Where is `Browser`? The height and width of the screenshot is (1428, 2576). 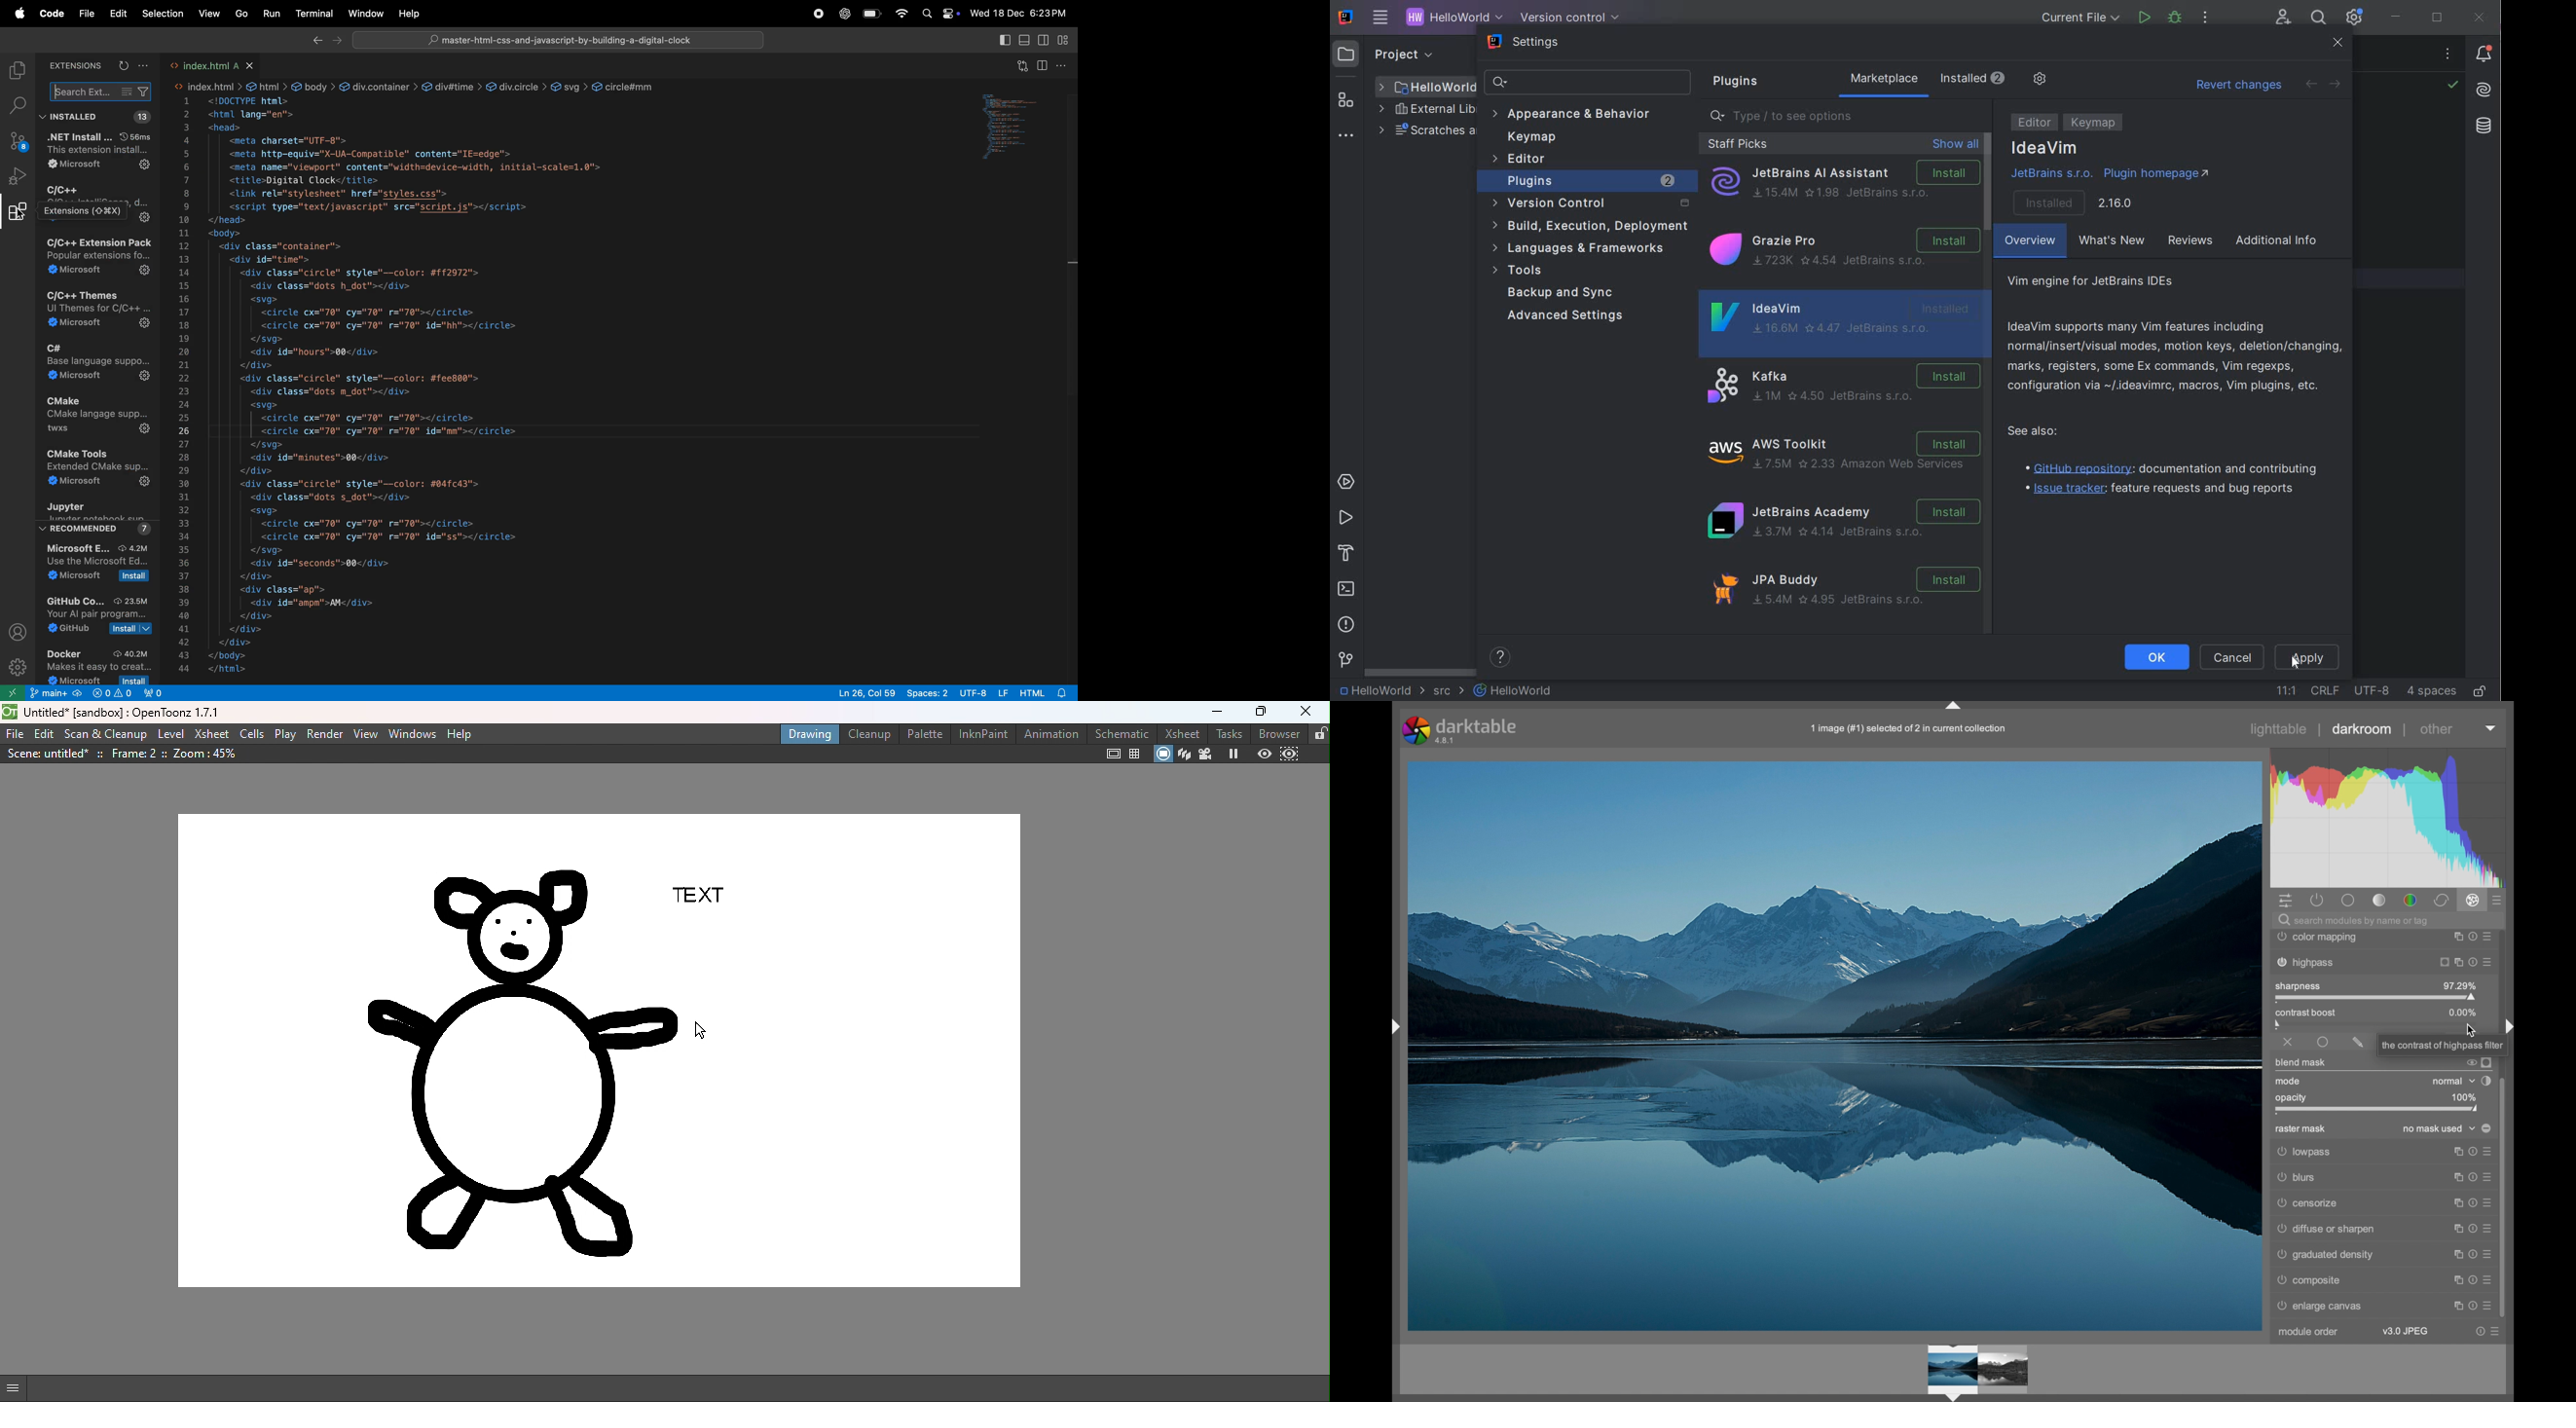 Browser is located at coordinates (1281, 733).